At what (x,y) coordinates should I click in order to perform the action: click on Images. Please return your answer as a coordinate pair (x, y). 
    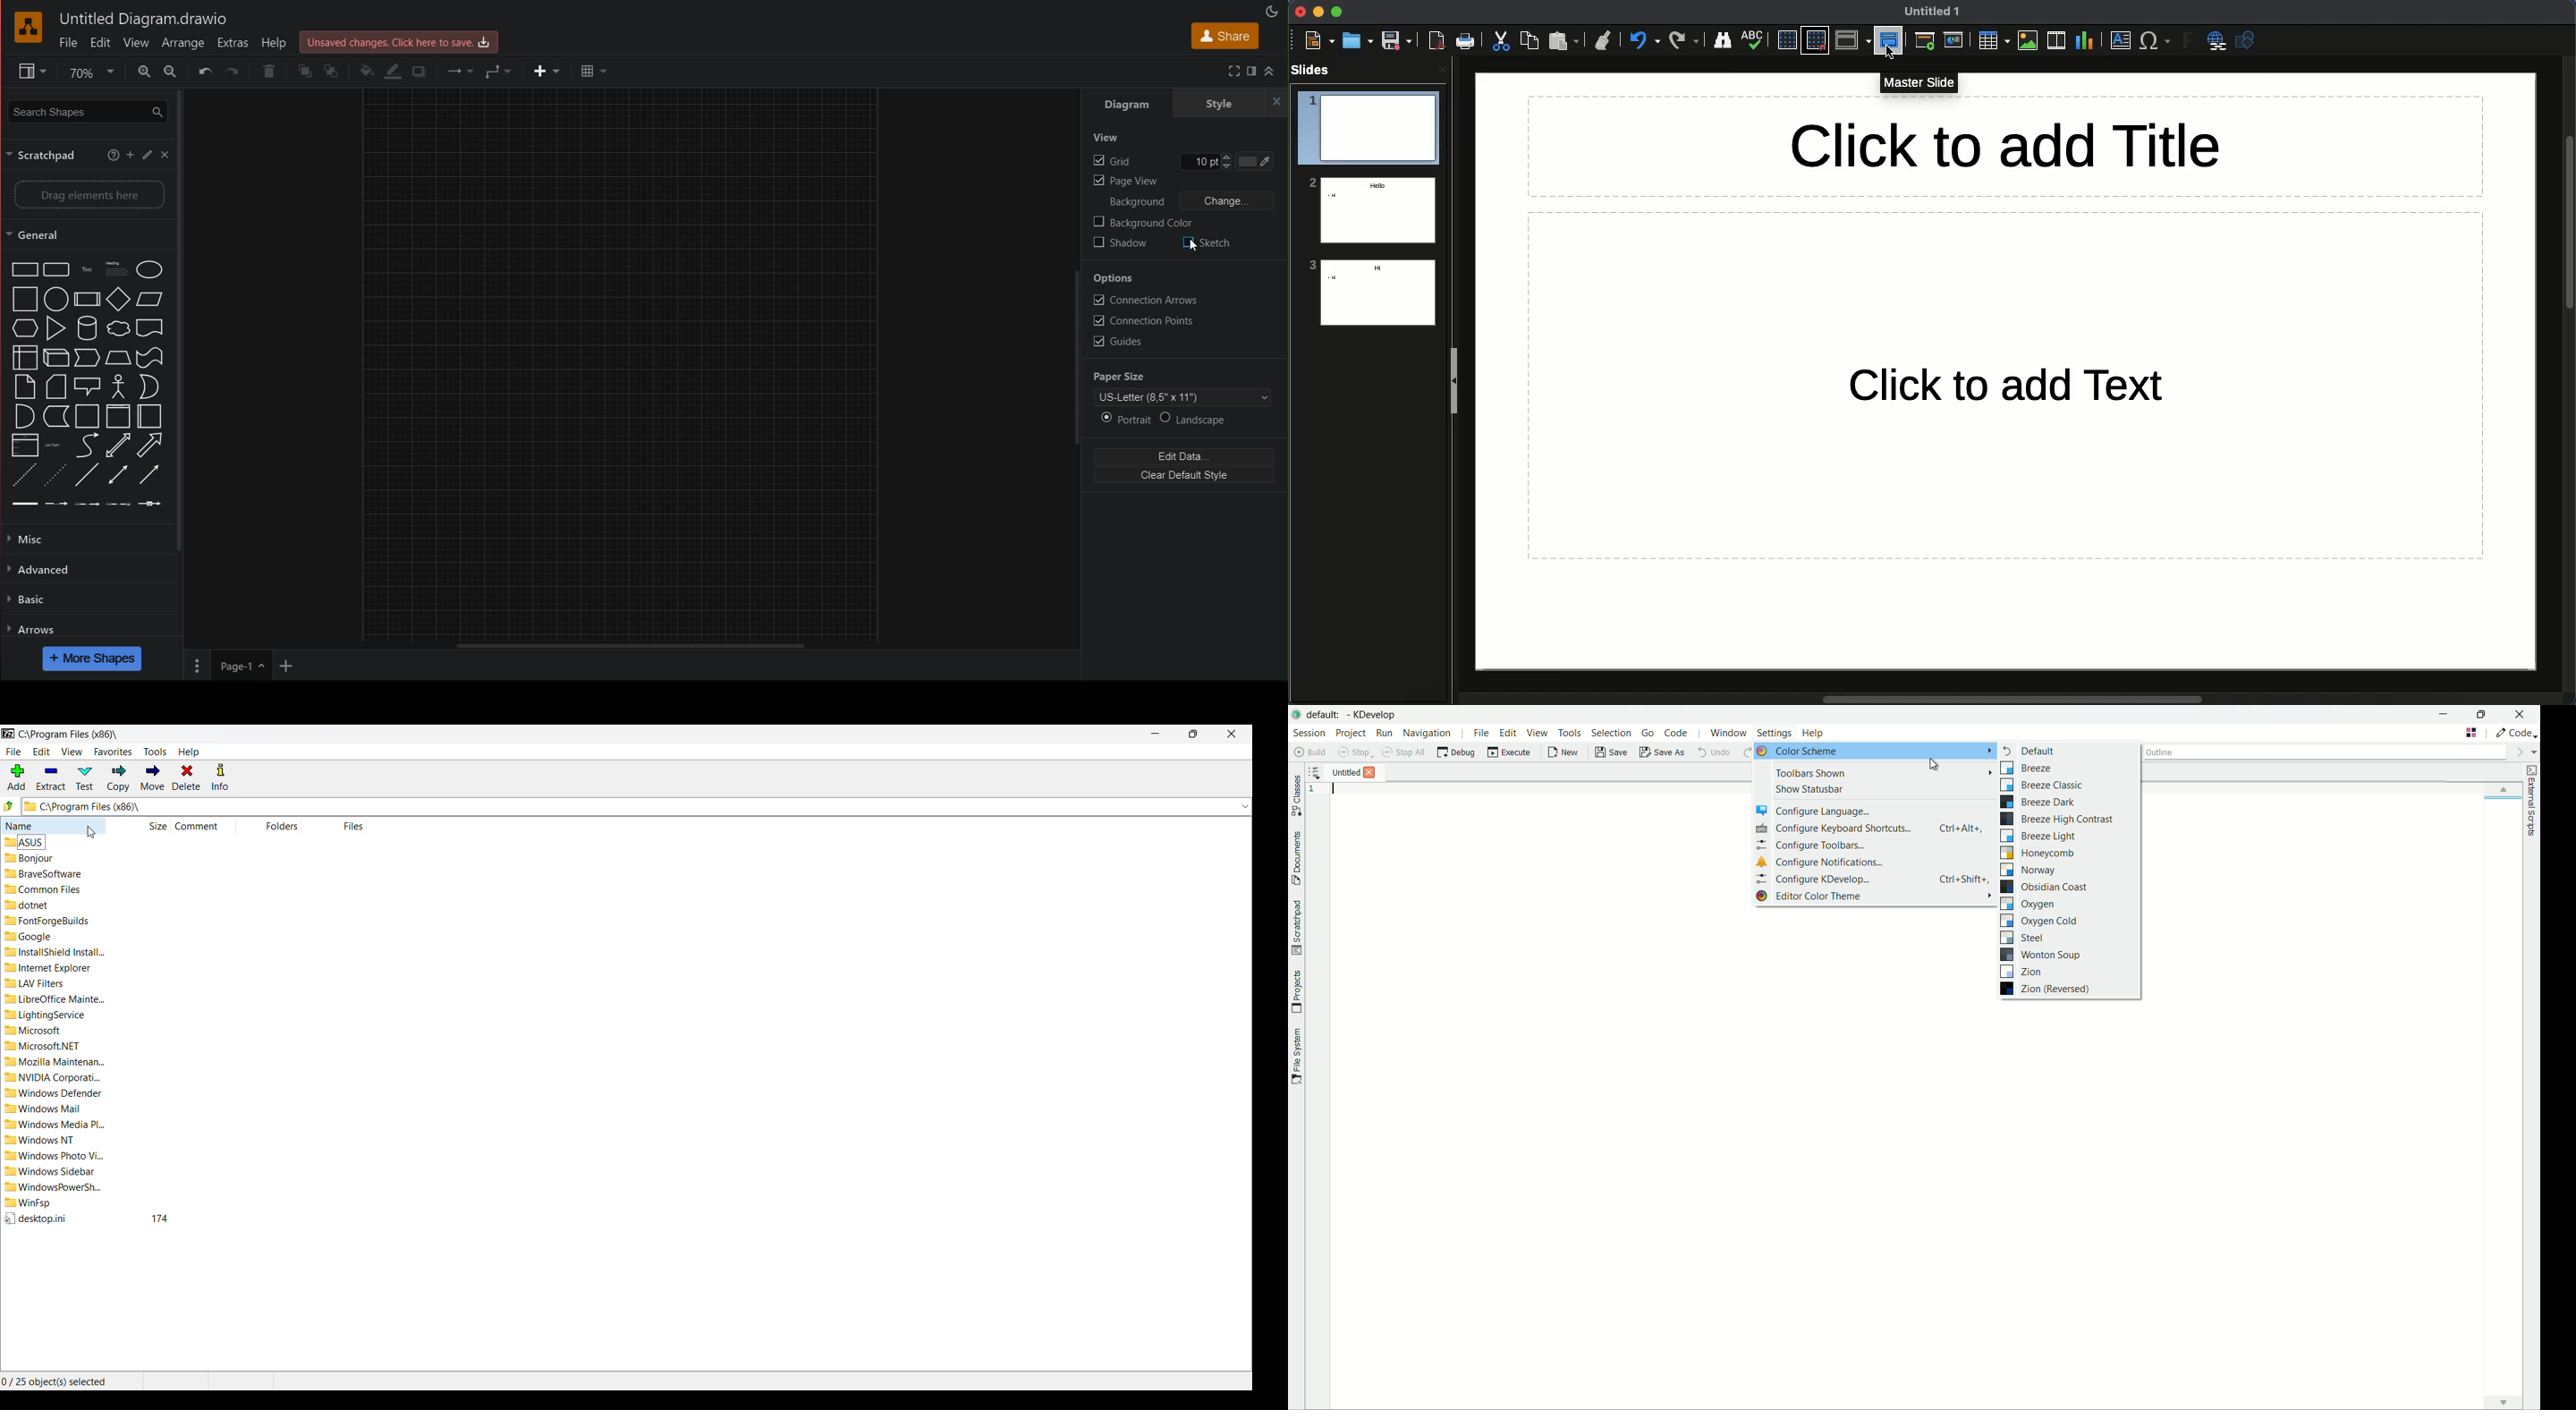
    Looking at the image, I should click on (2027, 44).